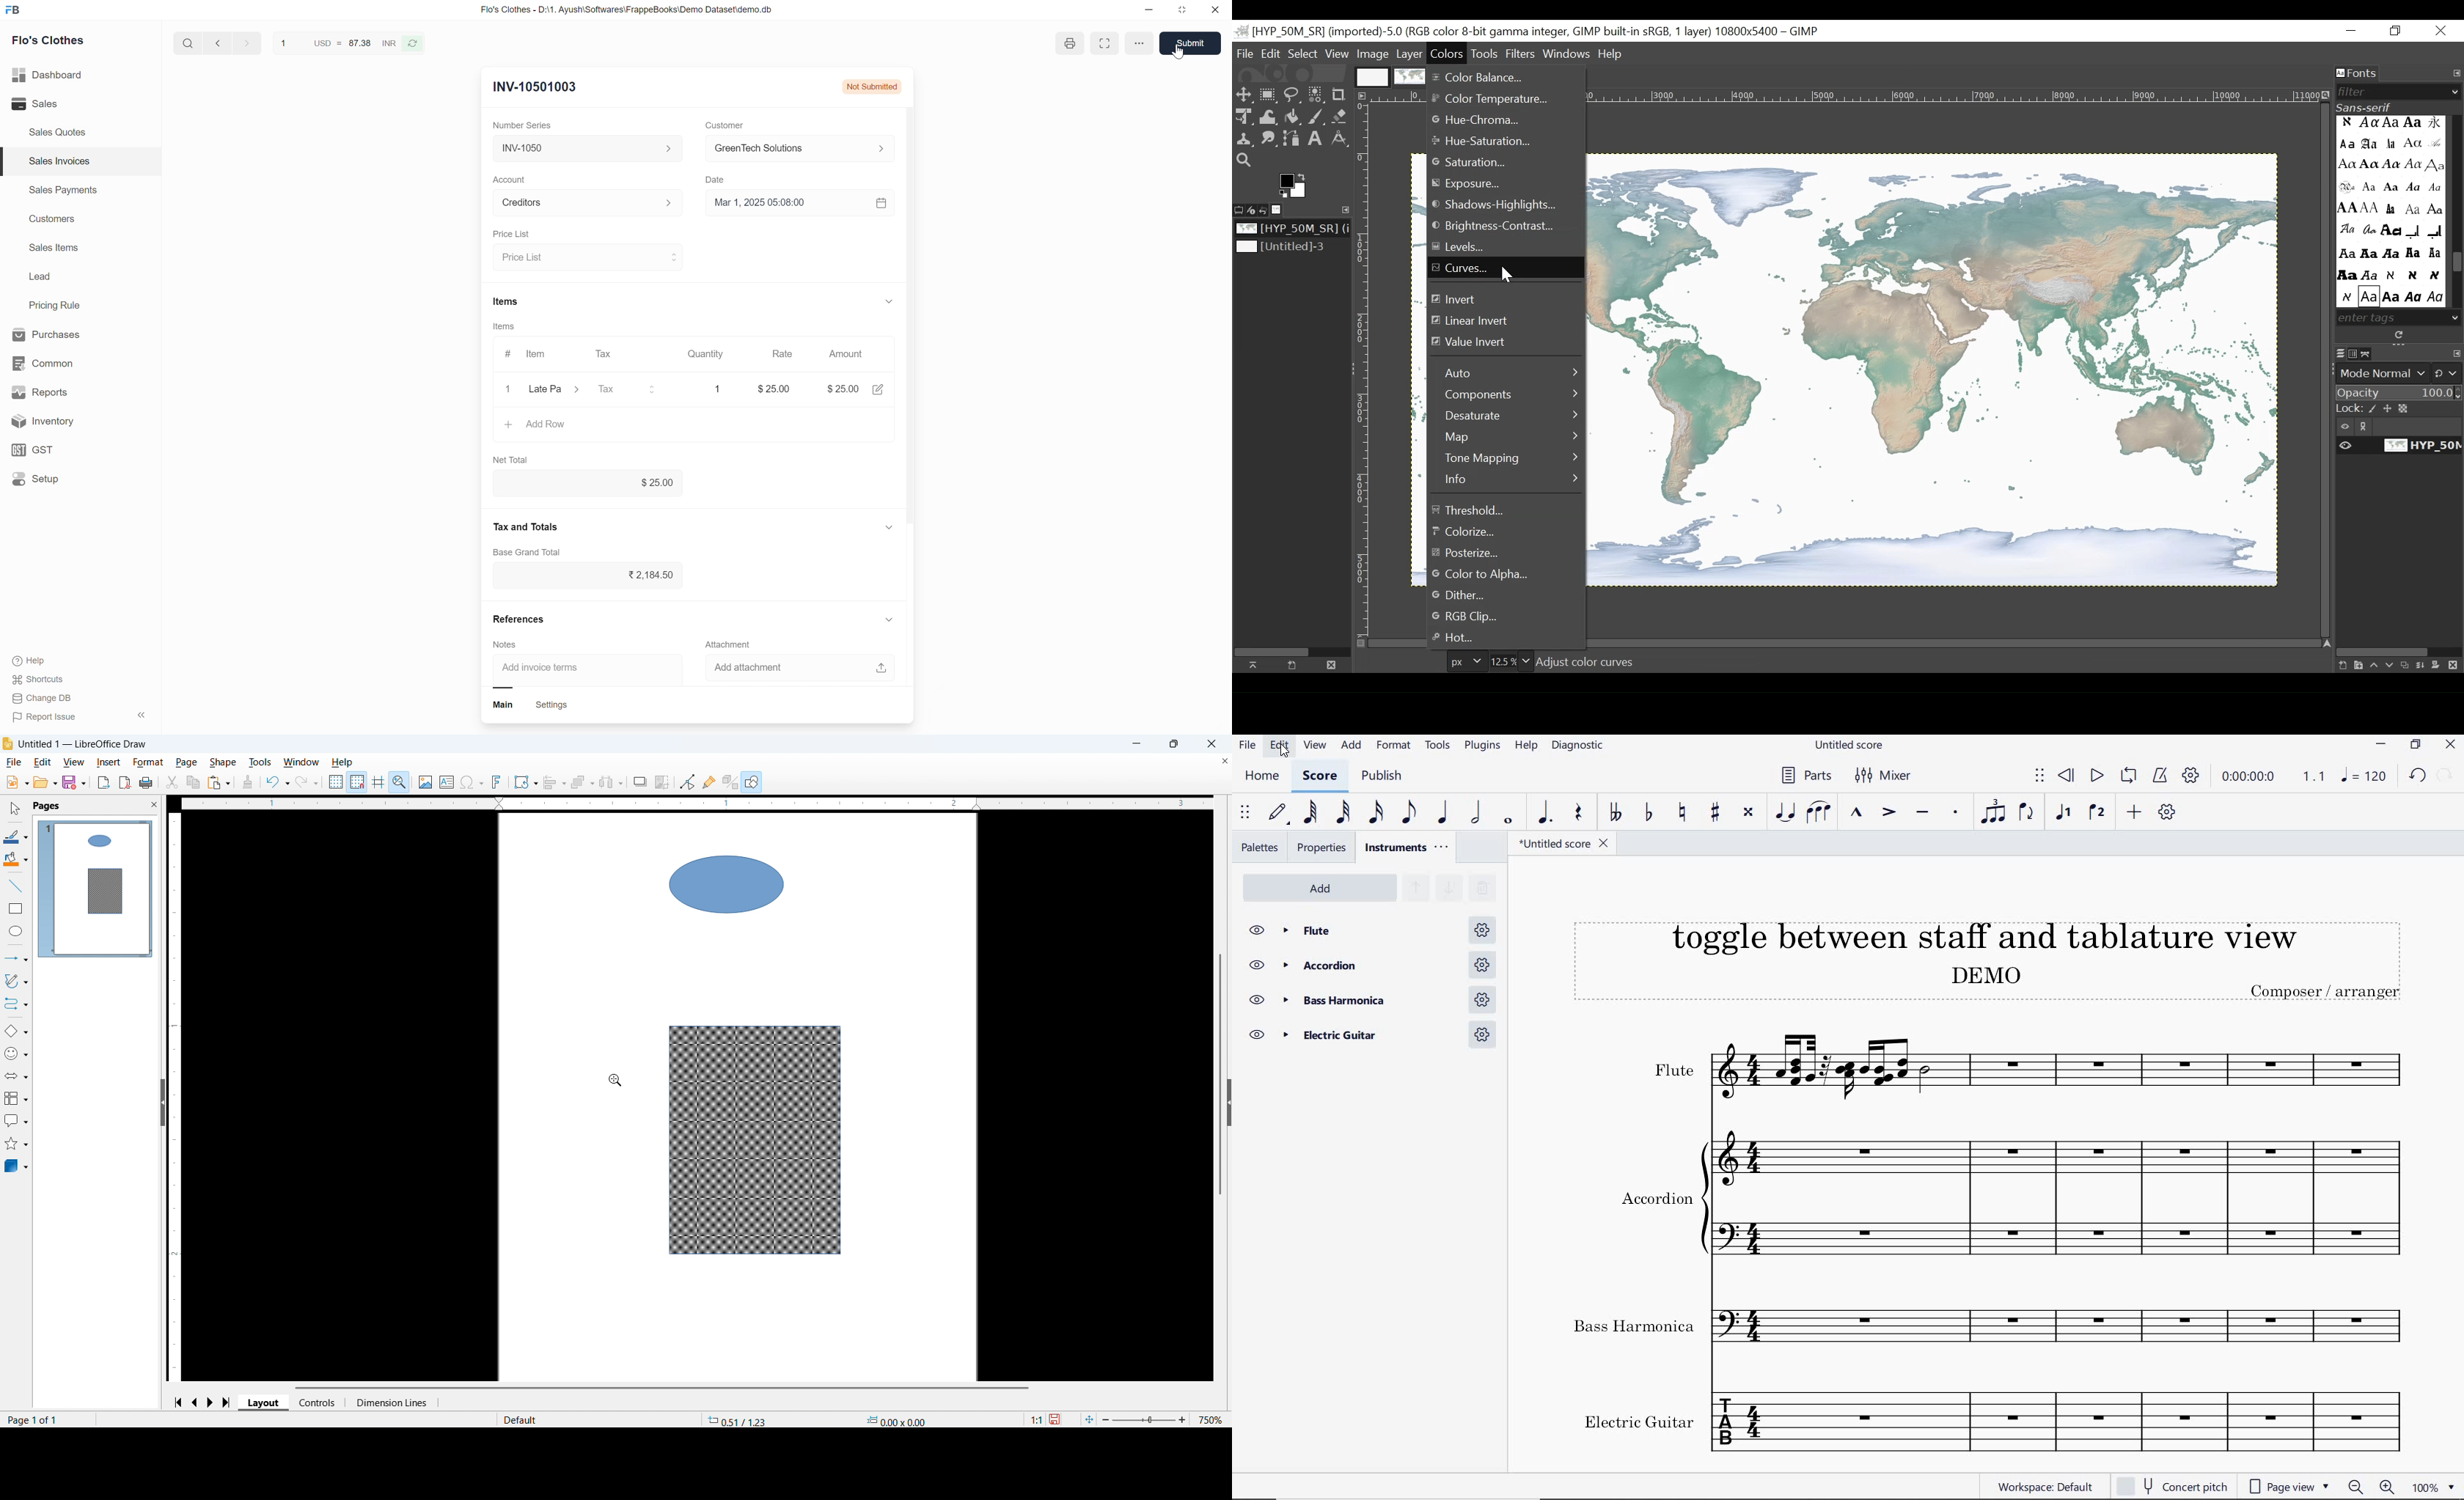 This screenshot has width=2464, height=1512. I want to click on main, so click(500, 706).